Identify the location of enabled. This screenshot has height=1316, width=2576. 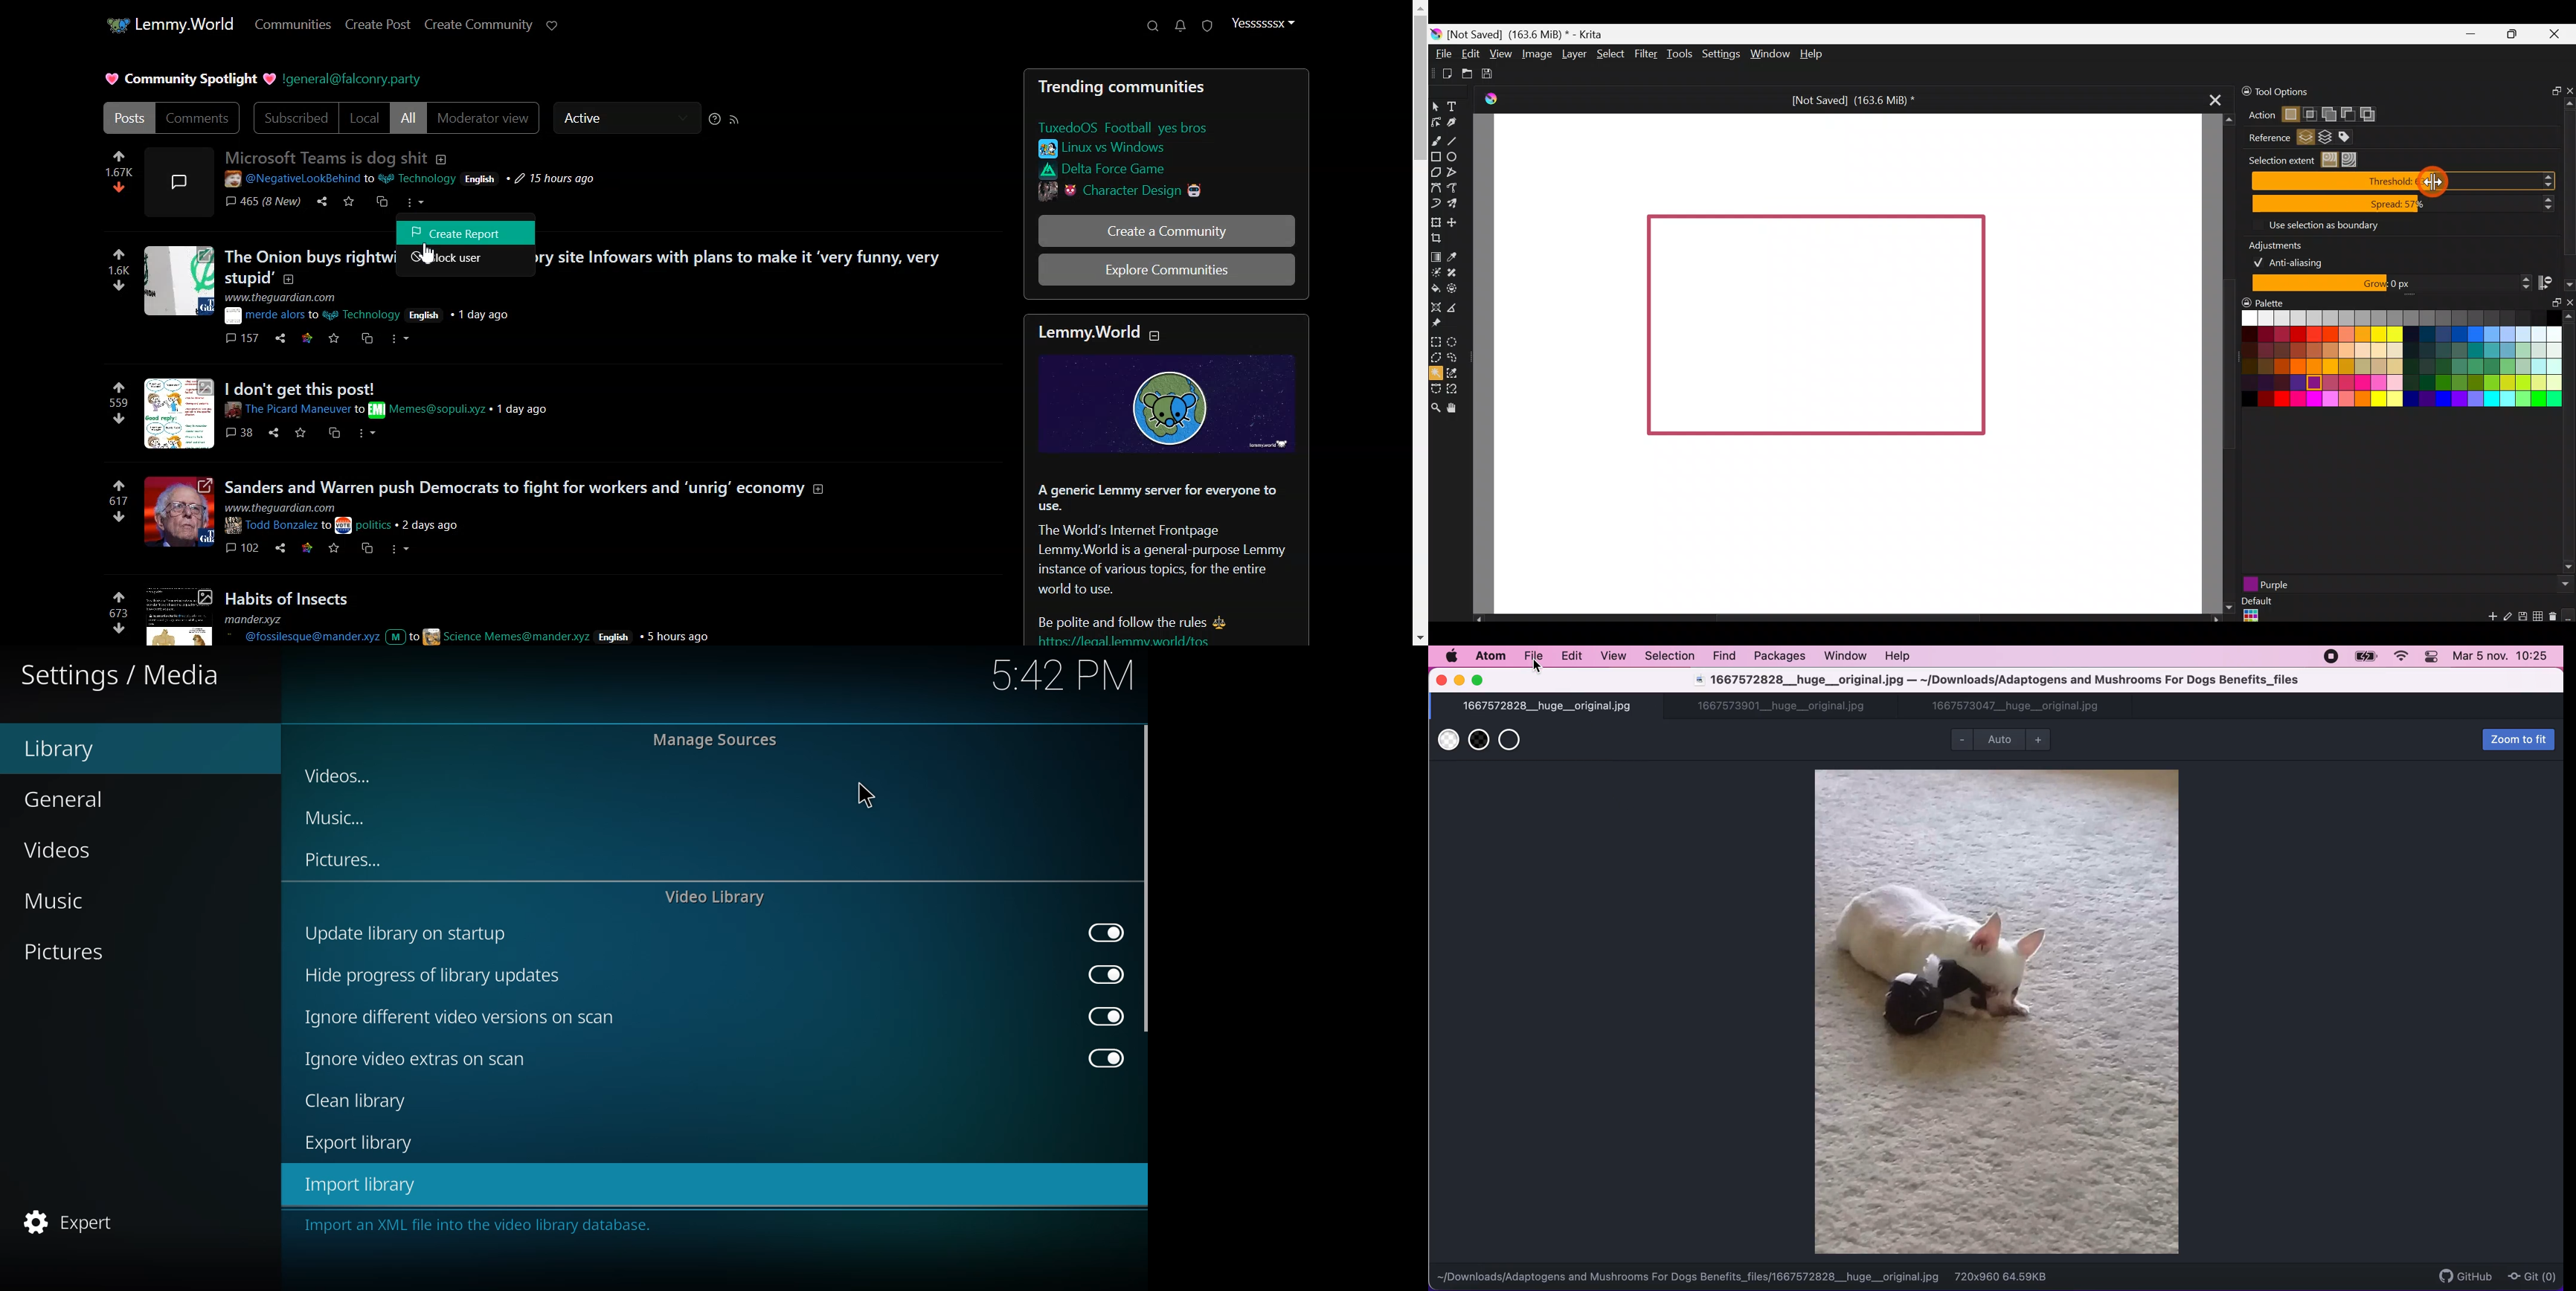
(1107, 1058).